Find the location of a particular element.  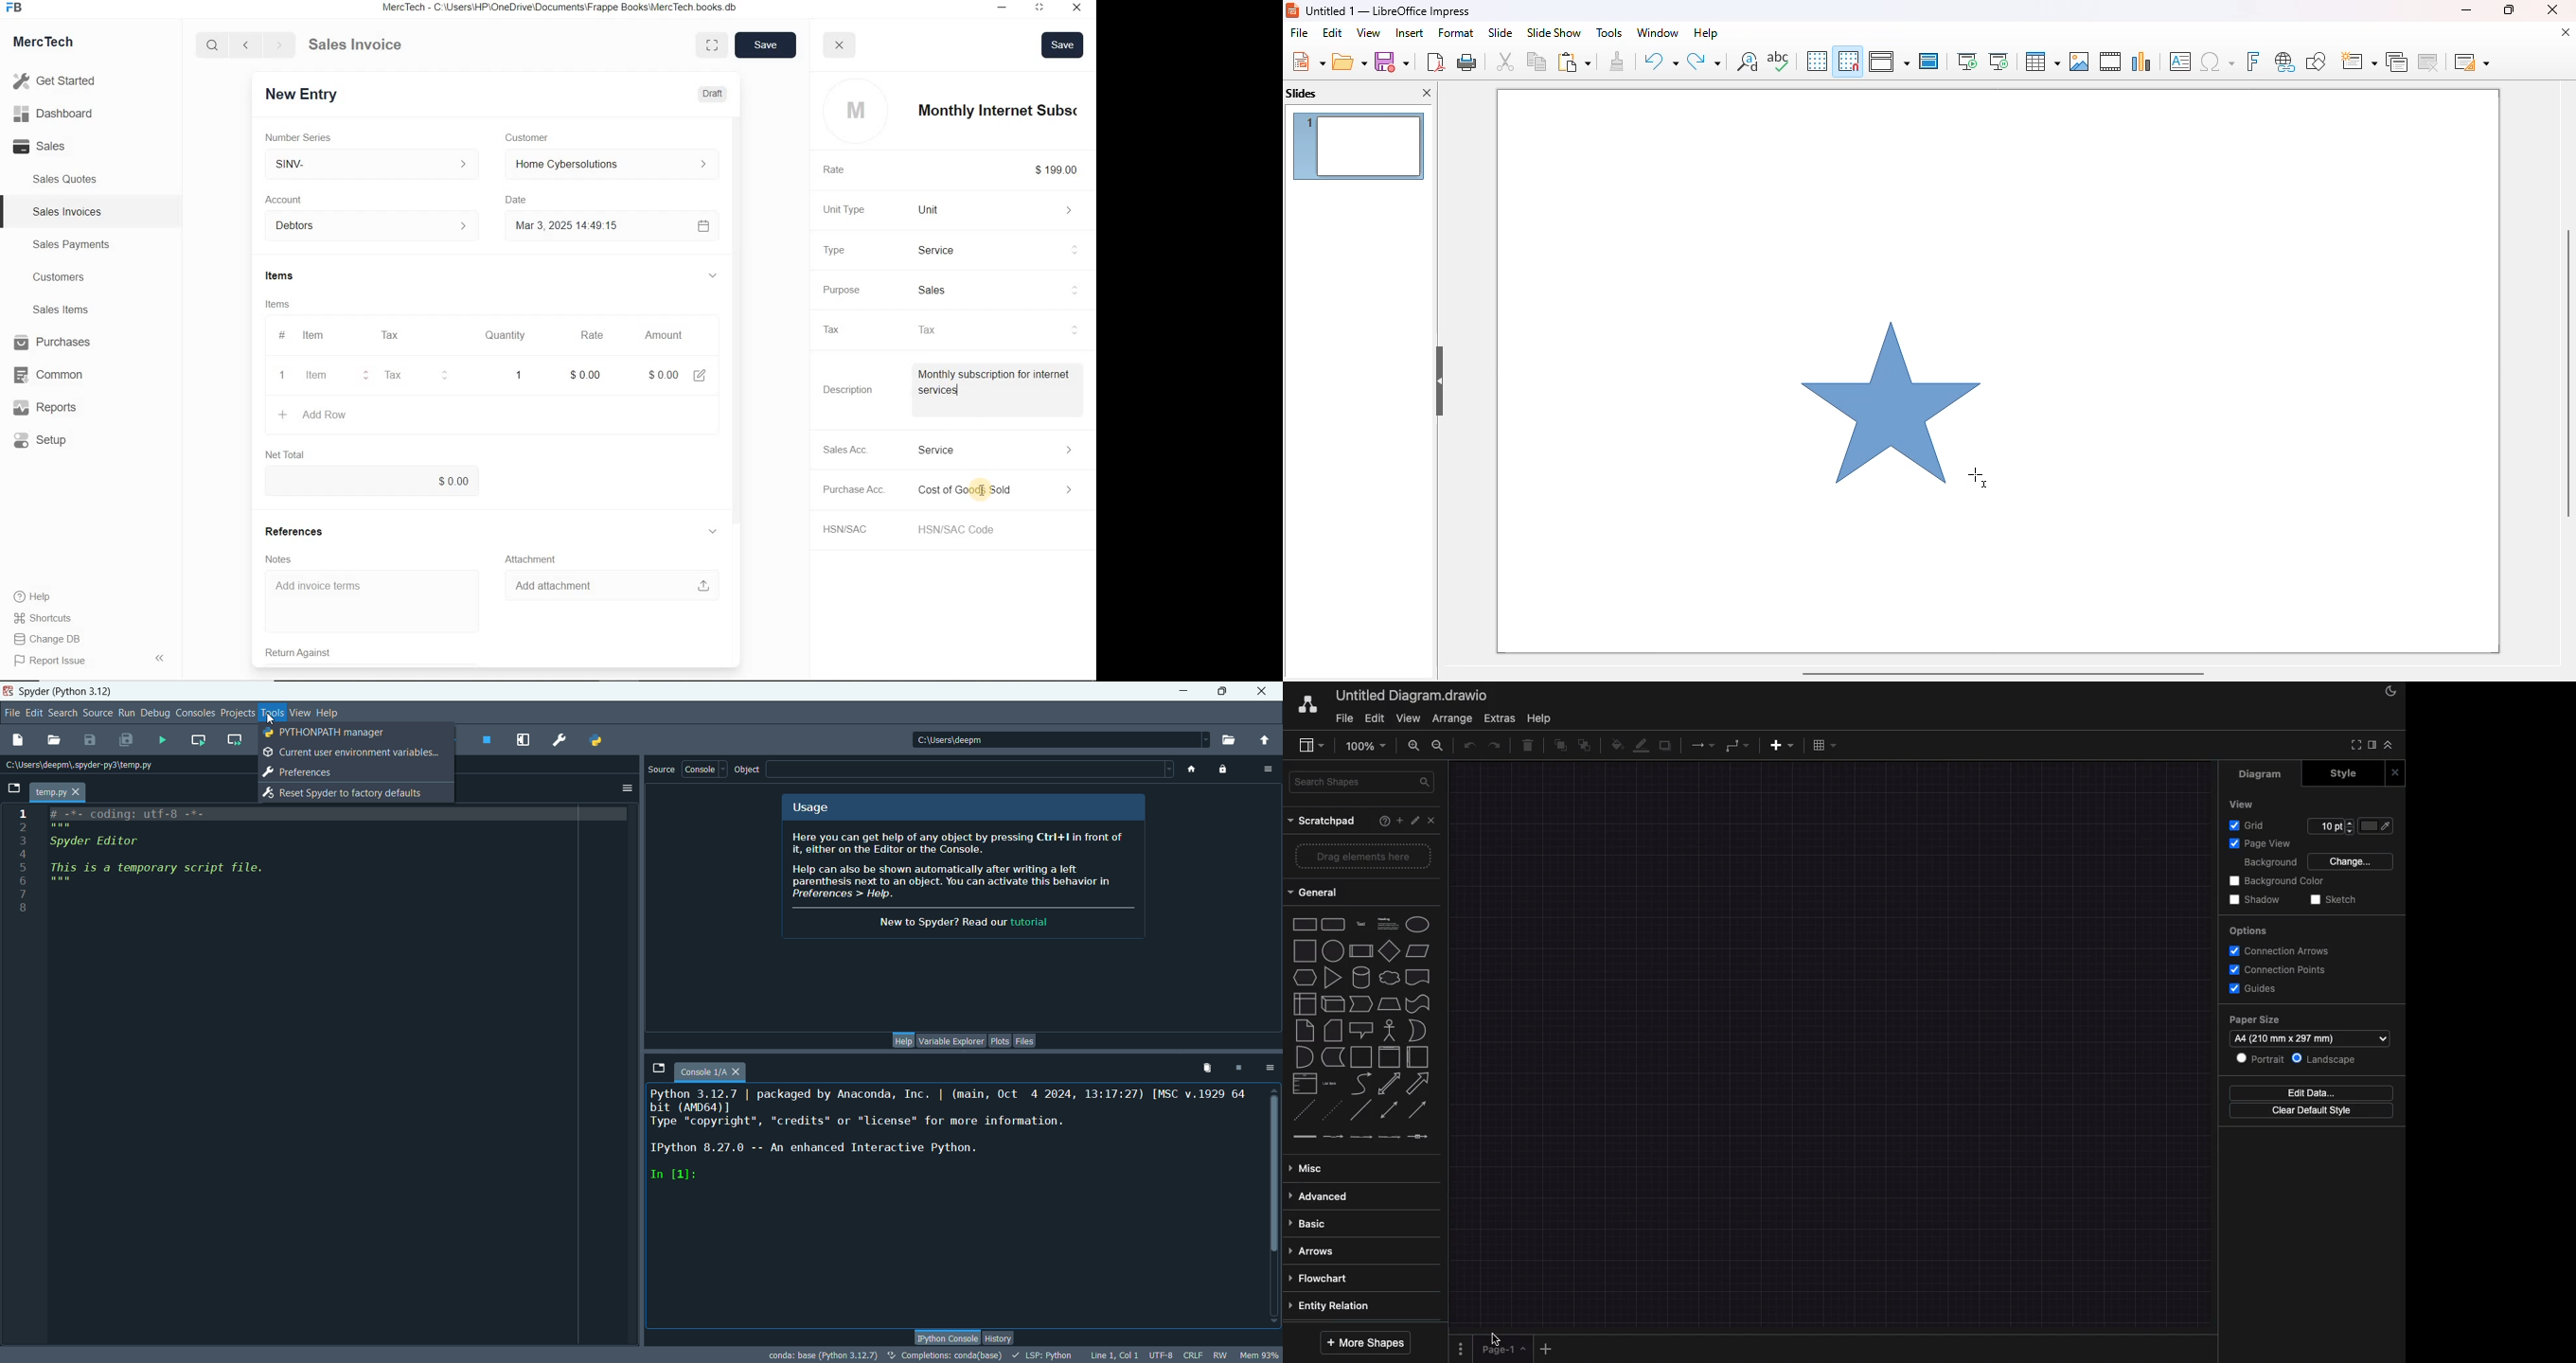

Customer is located at coordinates (534, 137).